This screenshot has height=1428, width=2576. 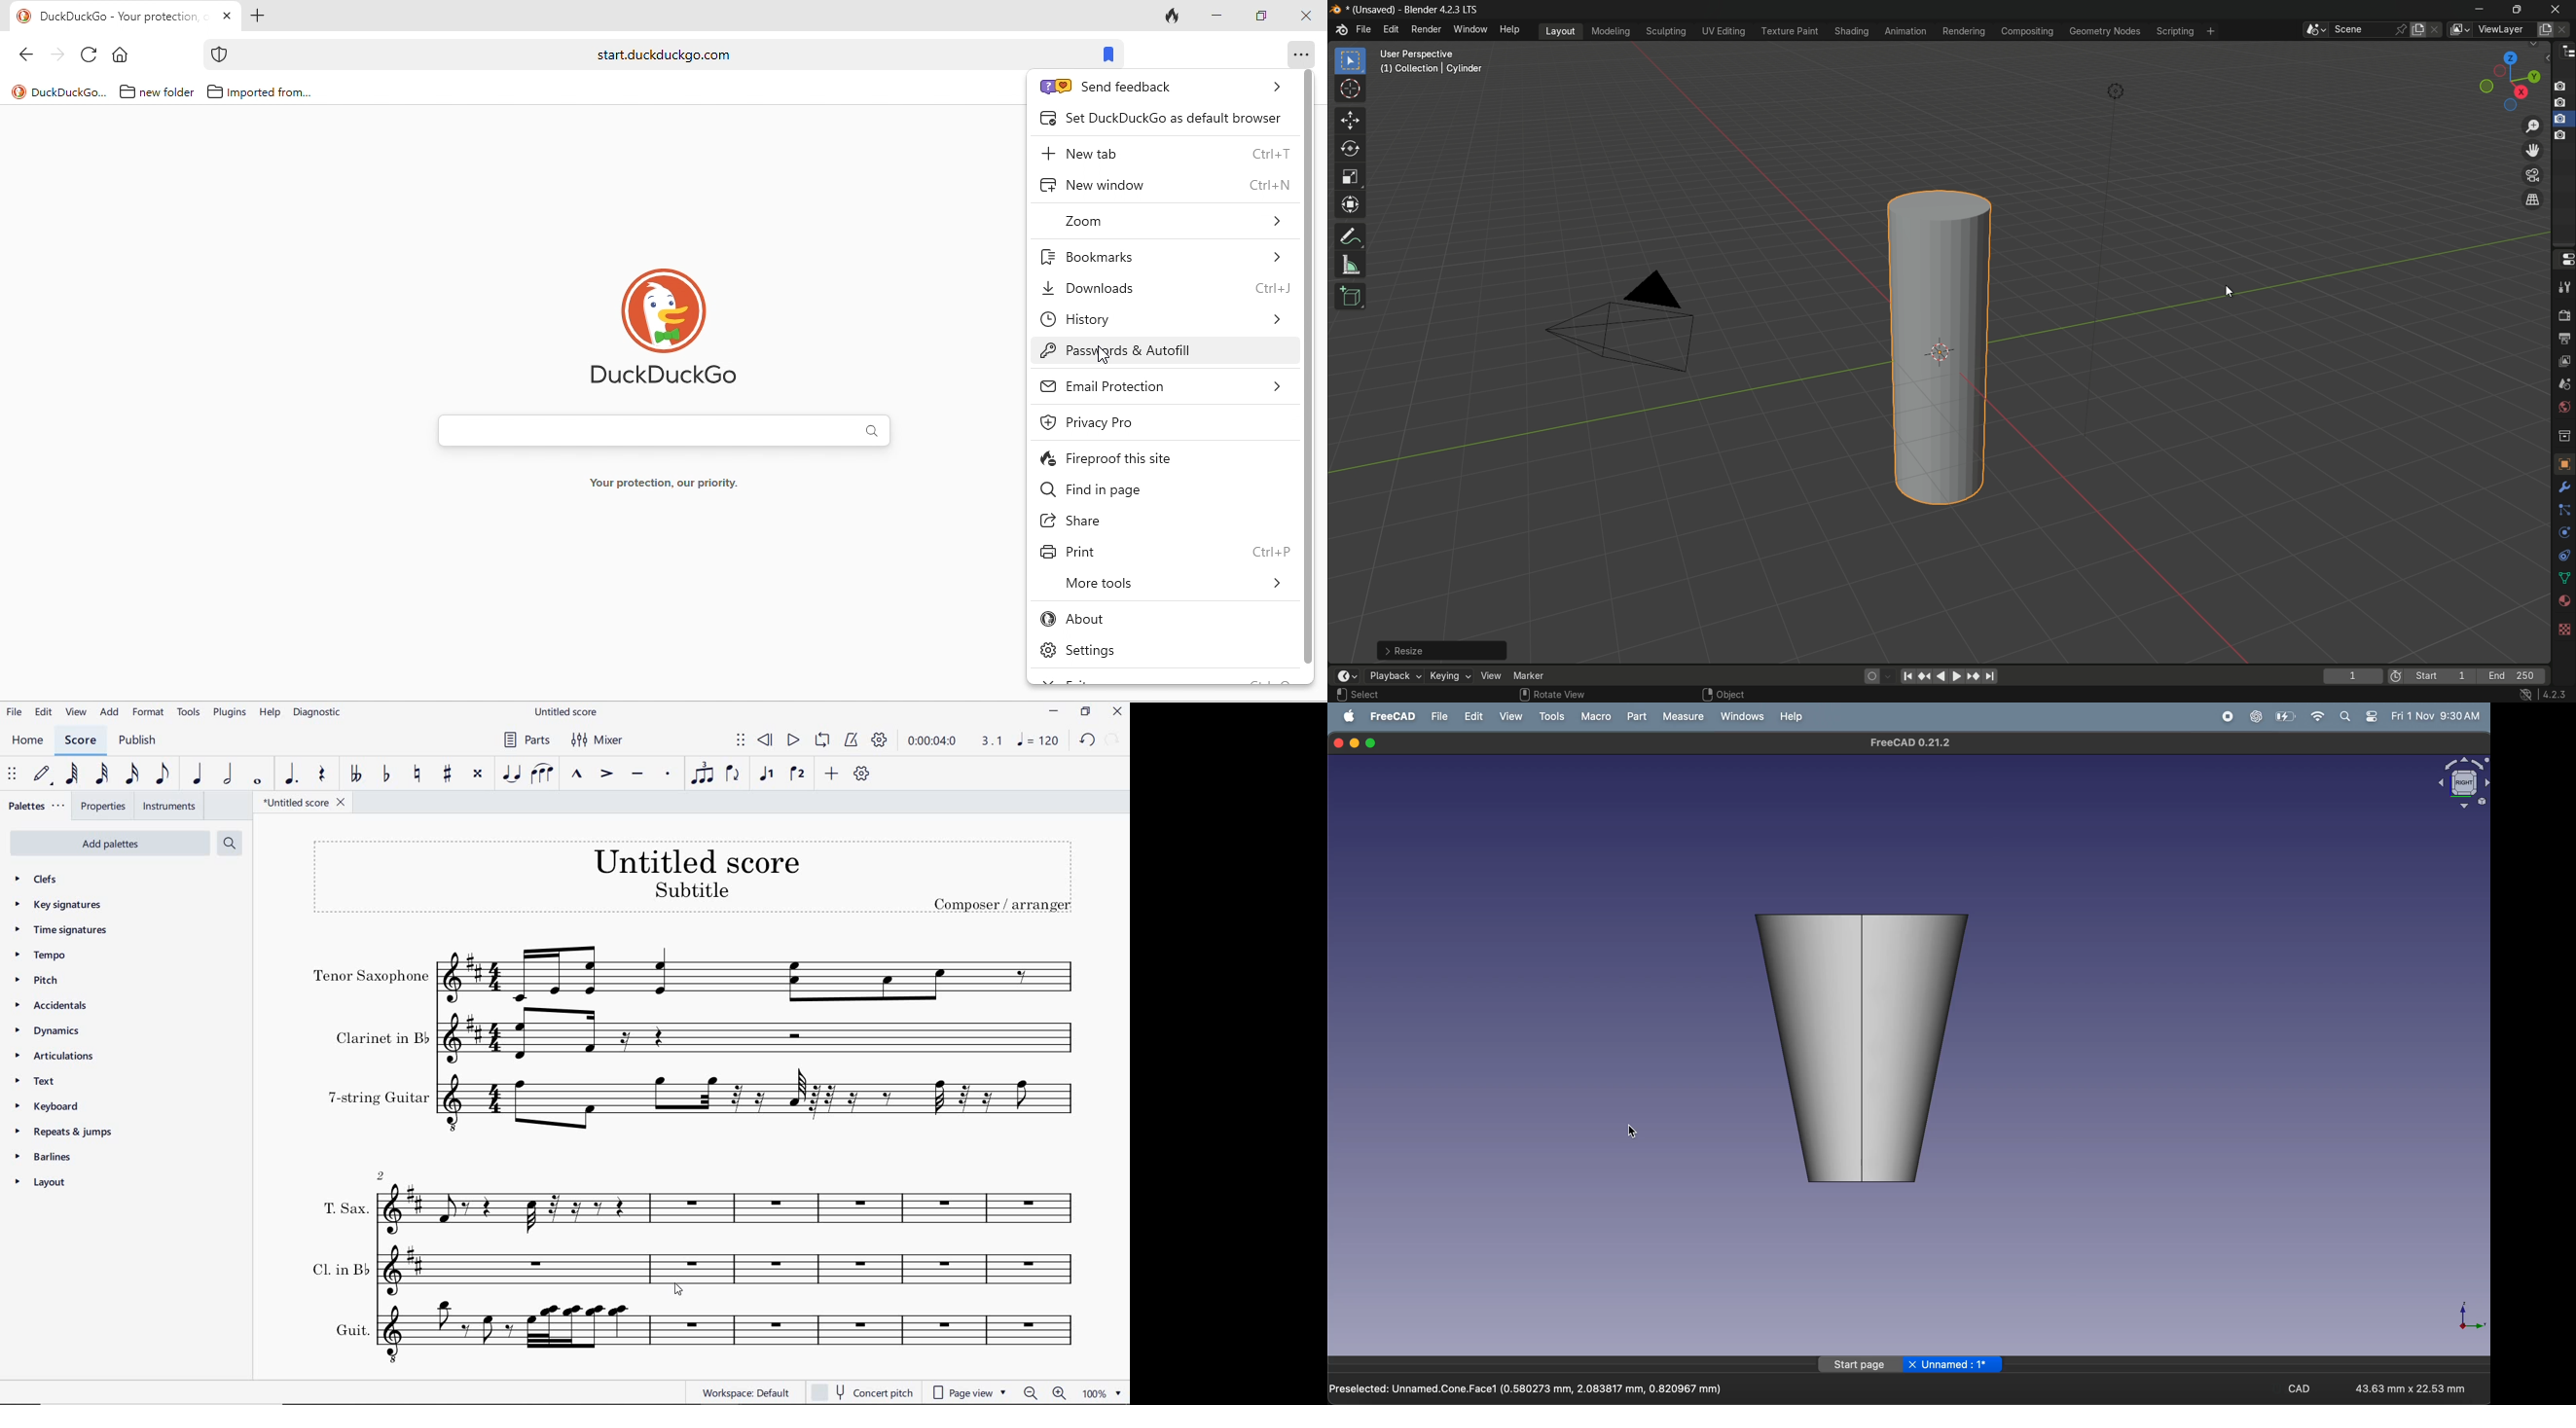 I want to click on EIGHTH NOTE, so click(x=163, y=777).